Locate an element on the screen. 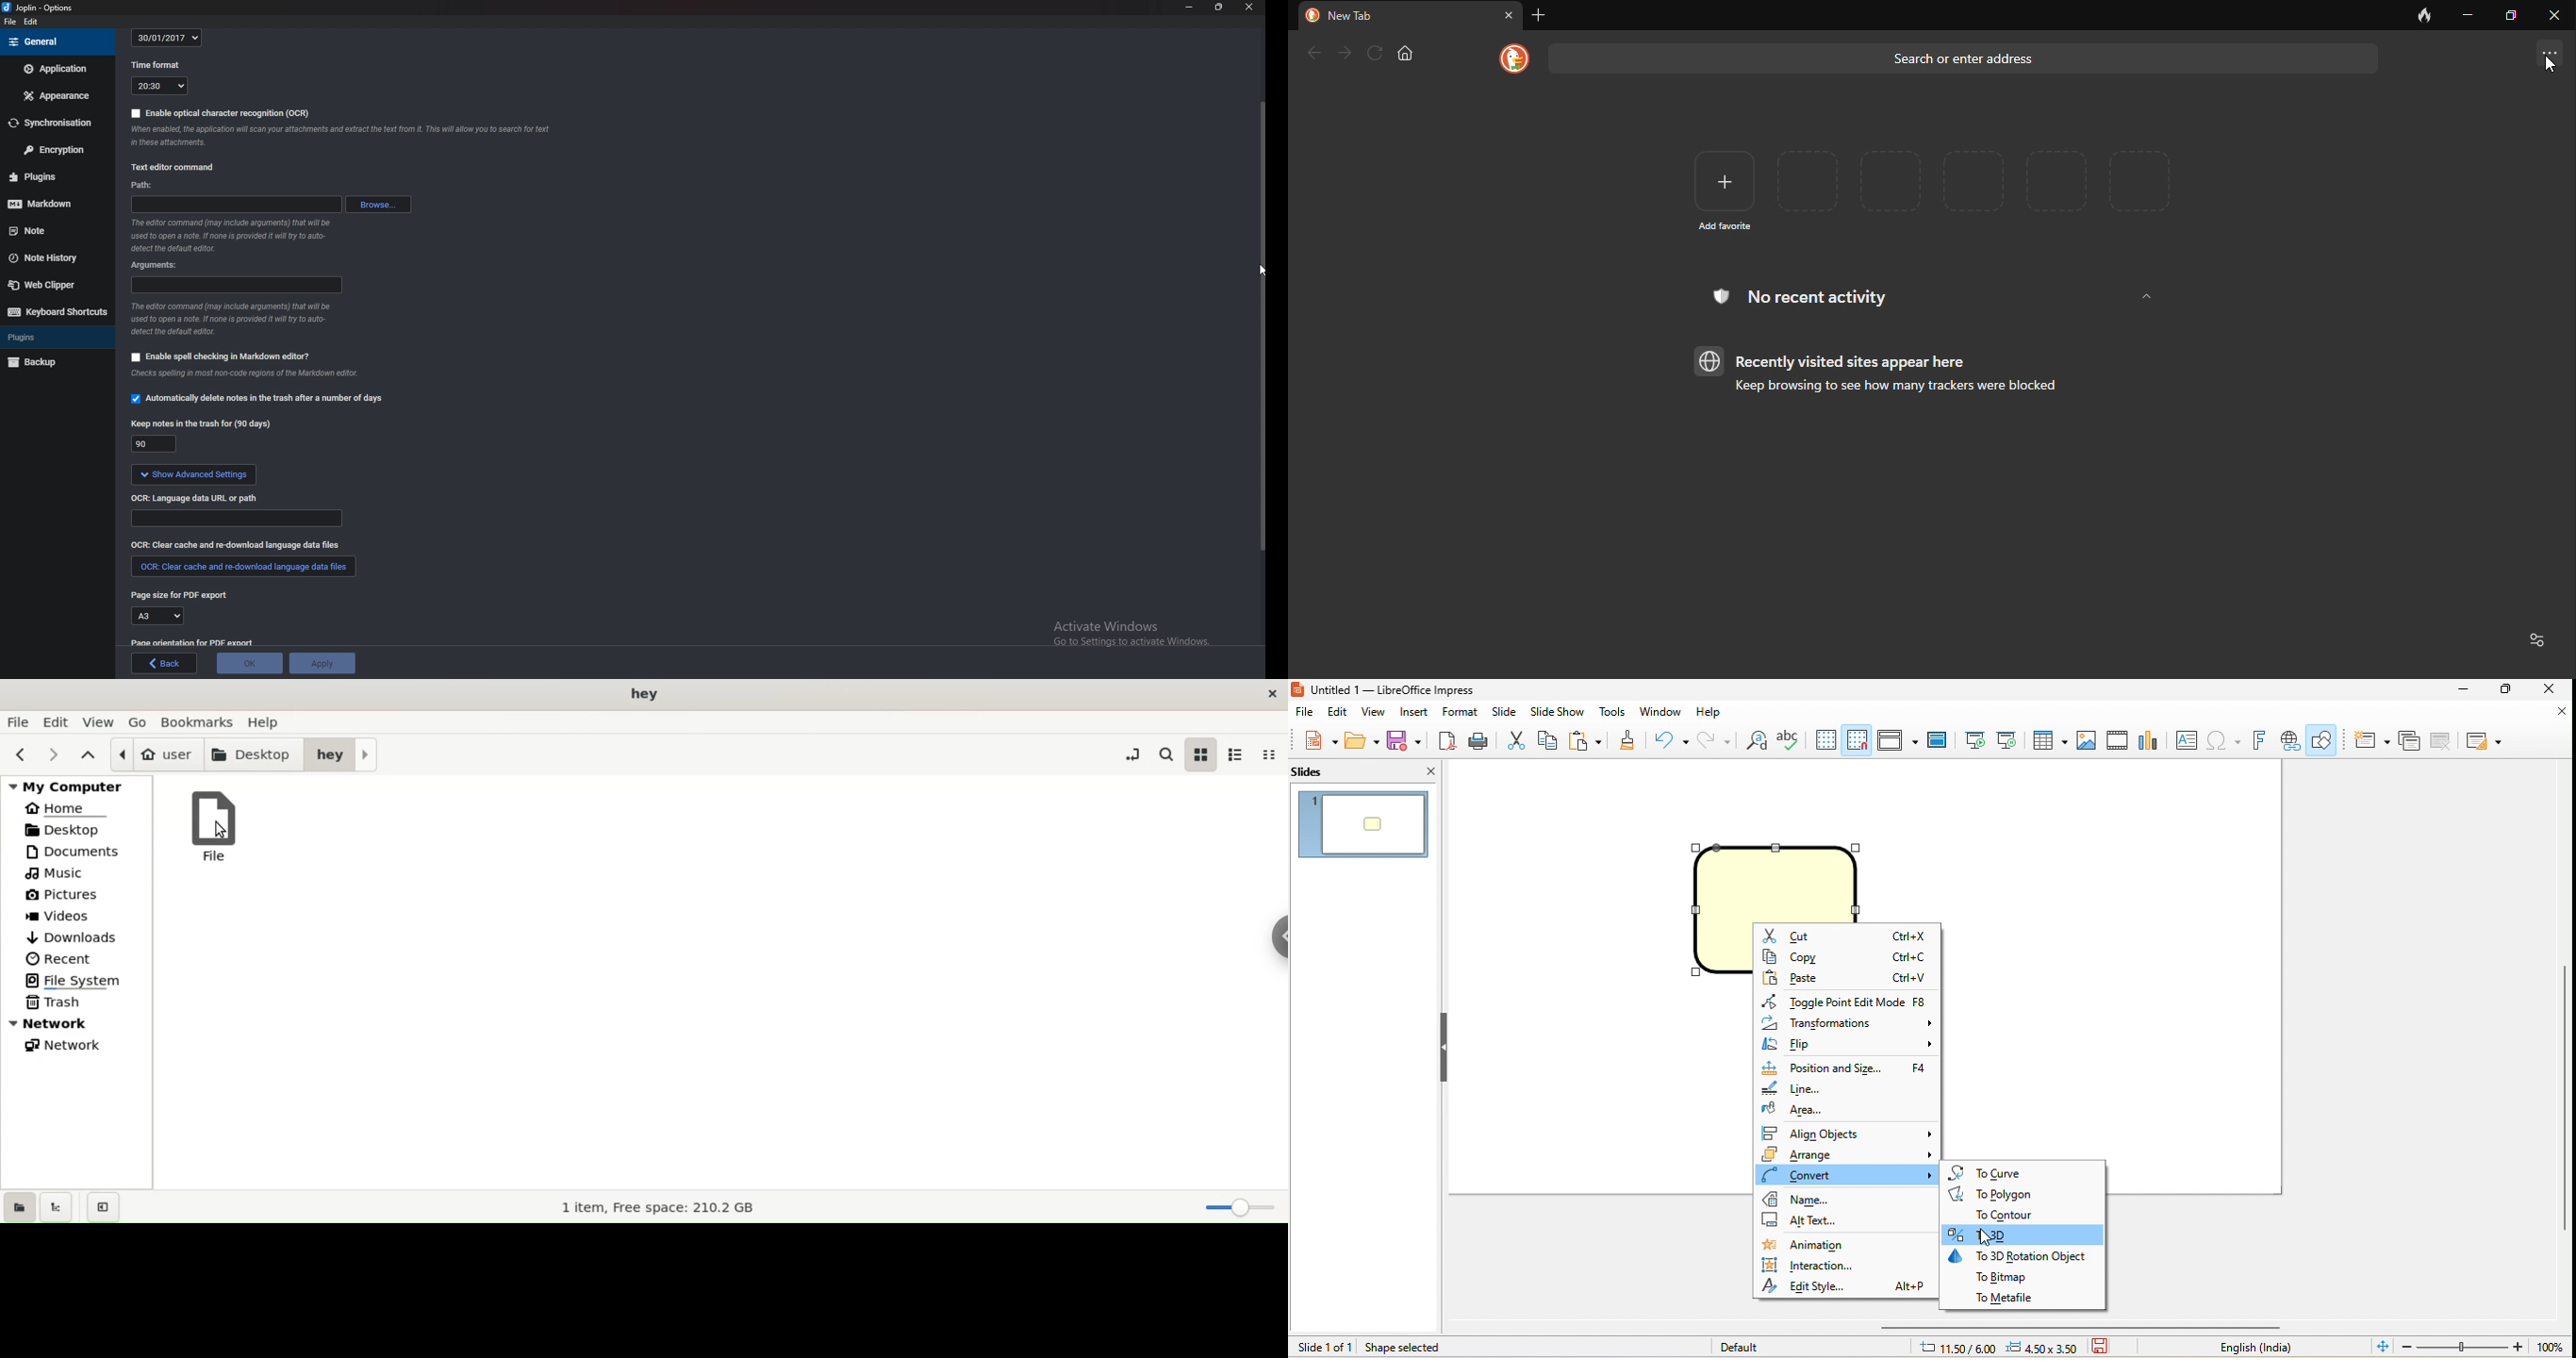 Image resolution: width=2576 pixels, height=1372 pixels. to metafile is located at coordinates (2006, 1298).